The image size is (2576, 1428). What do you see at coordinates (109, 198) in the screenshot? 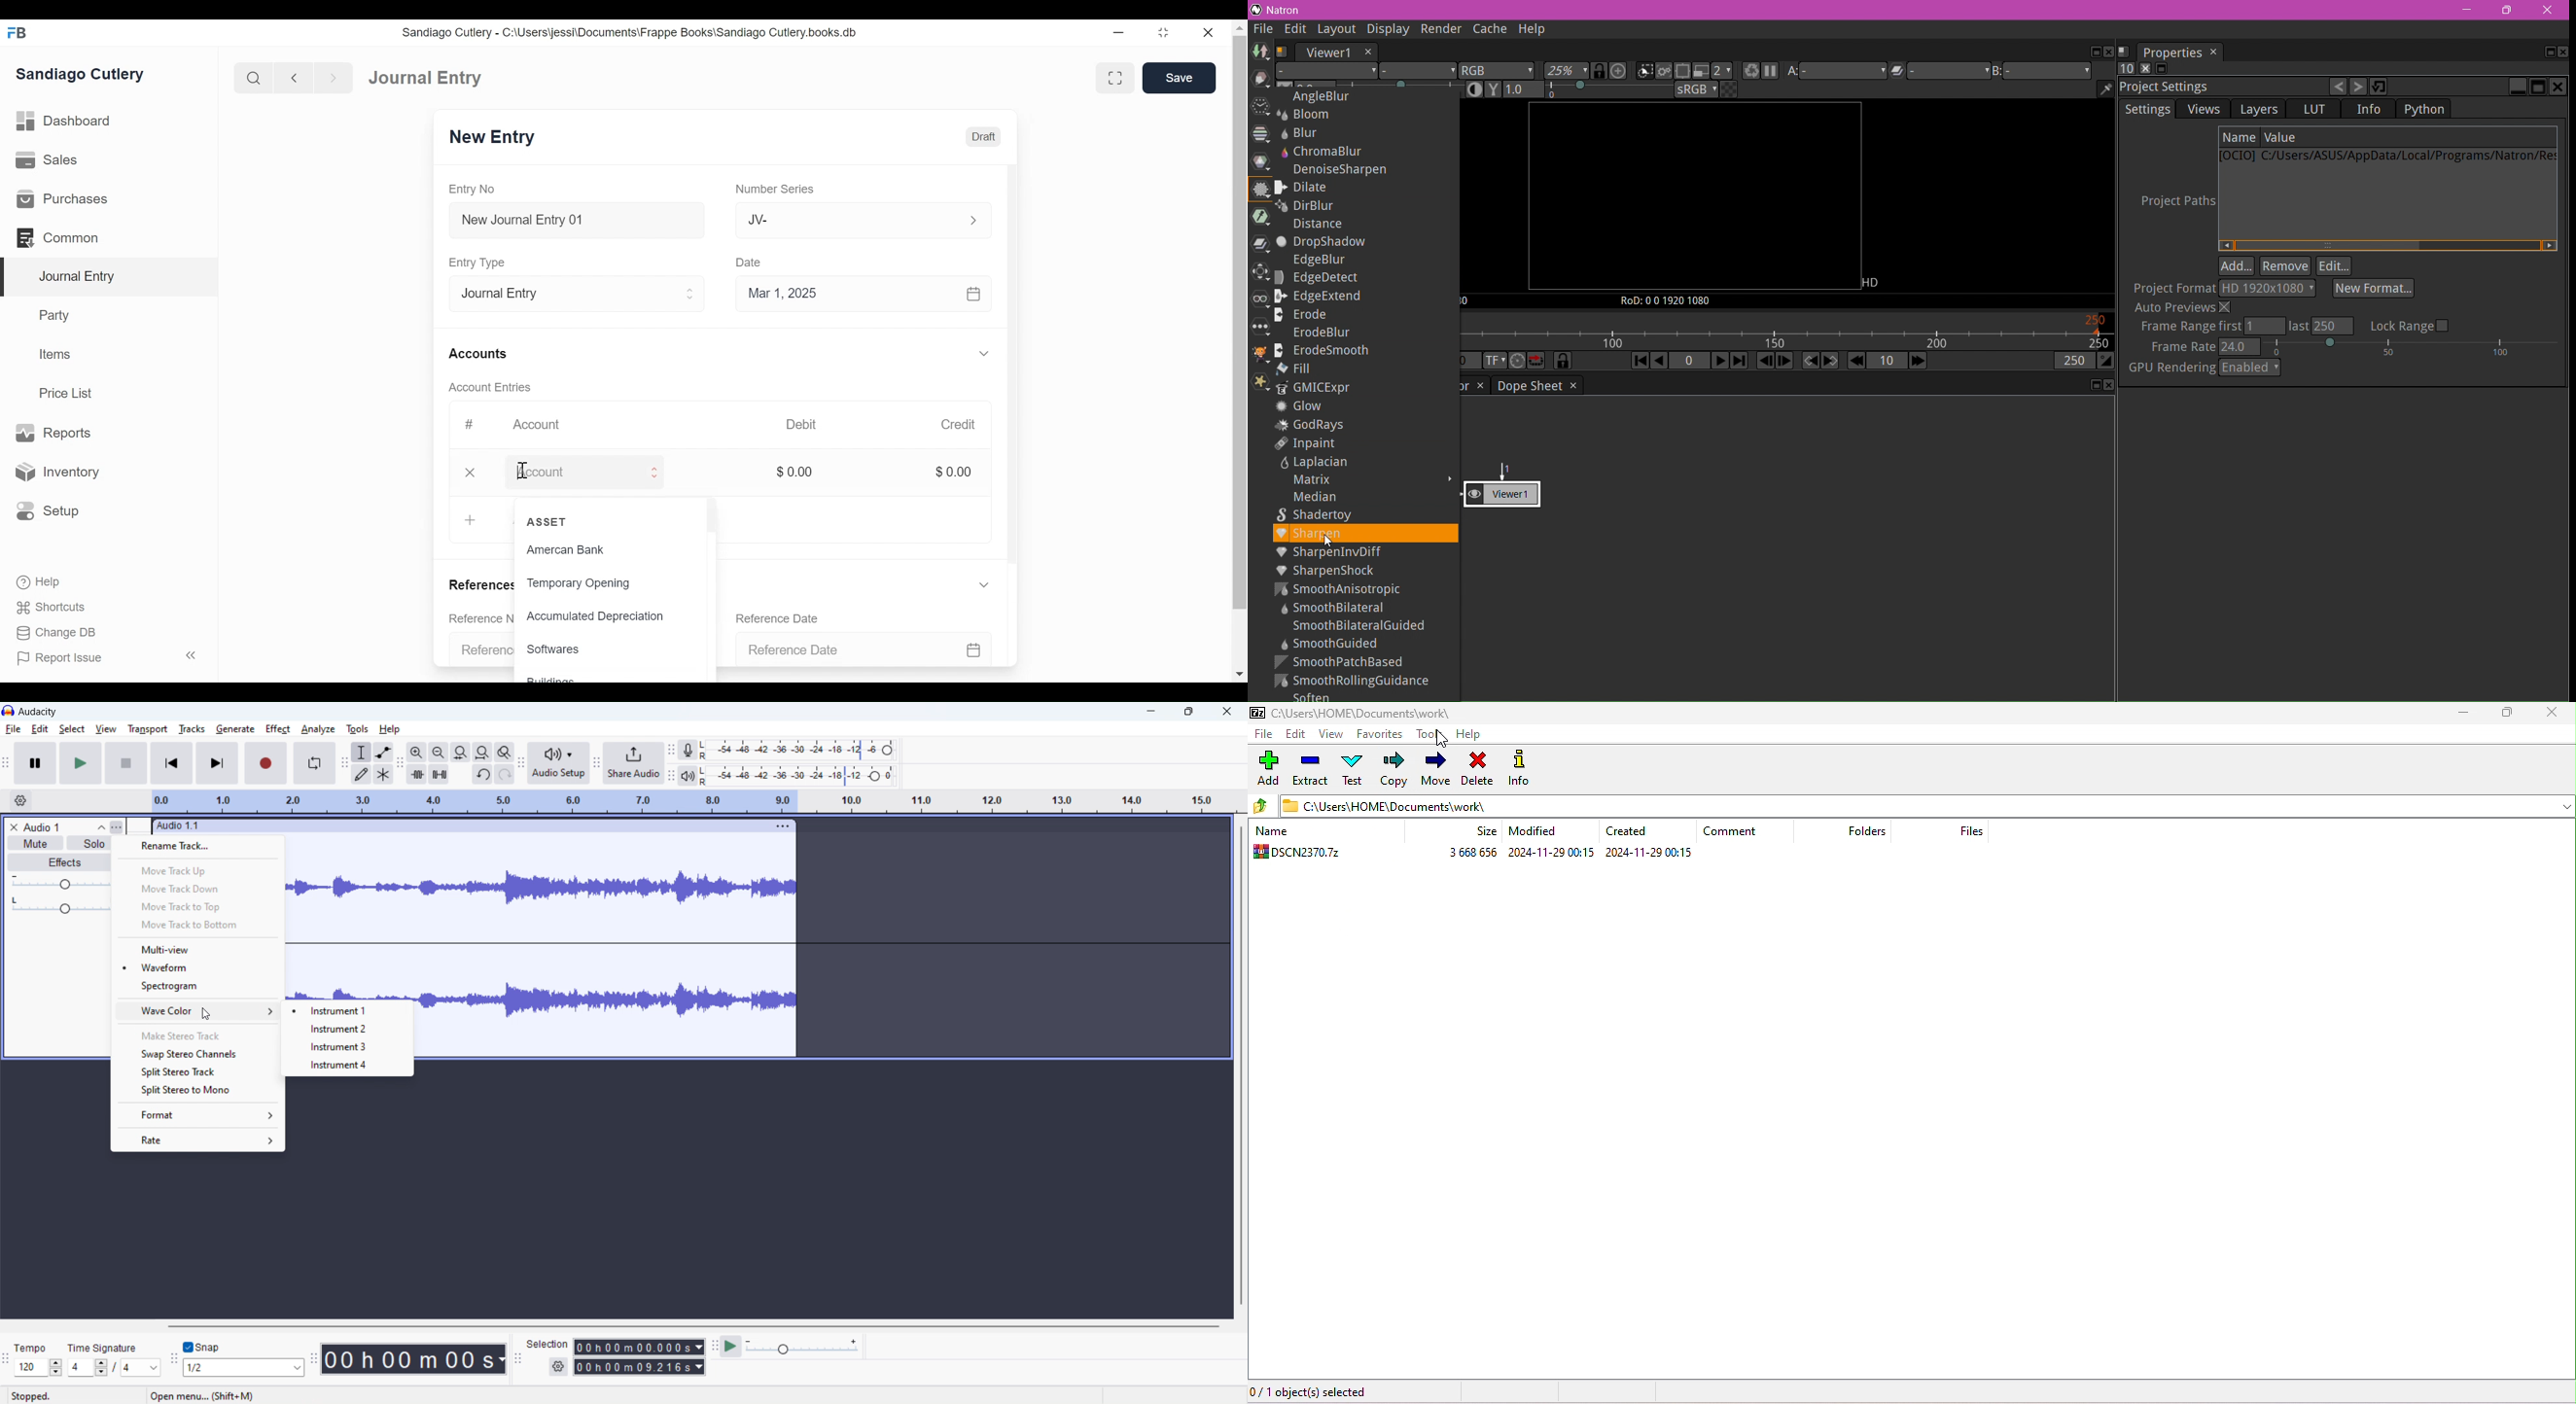
I see `Purchases` at bounding box center [109, 198].